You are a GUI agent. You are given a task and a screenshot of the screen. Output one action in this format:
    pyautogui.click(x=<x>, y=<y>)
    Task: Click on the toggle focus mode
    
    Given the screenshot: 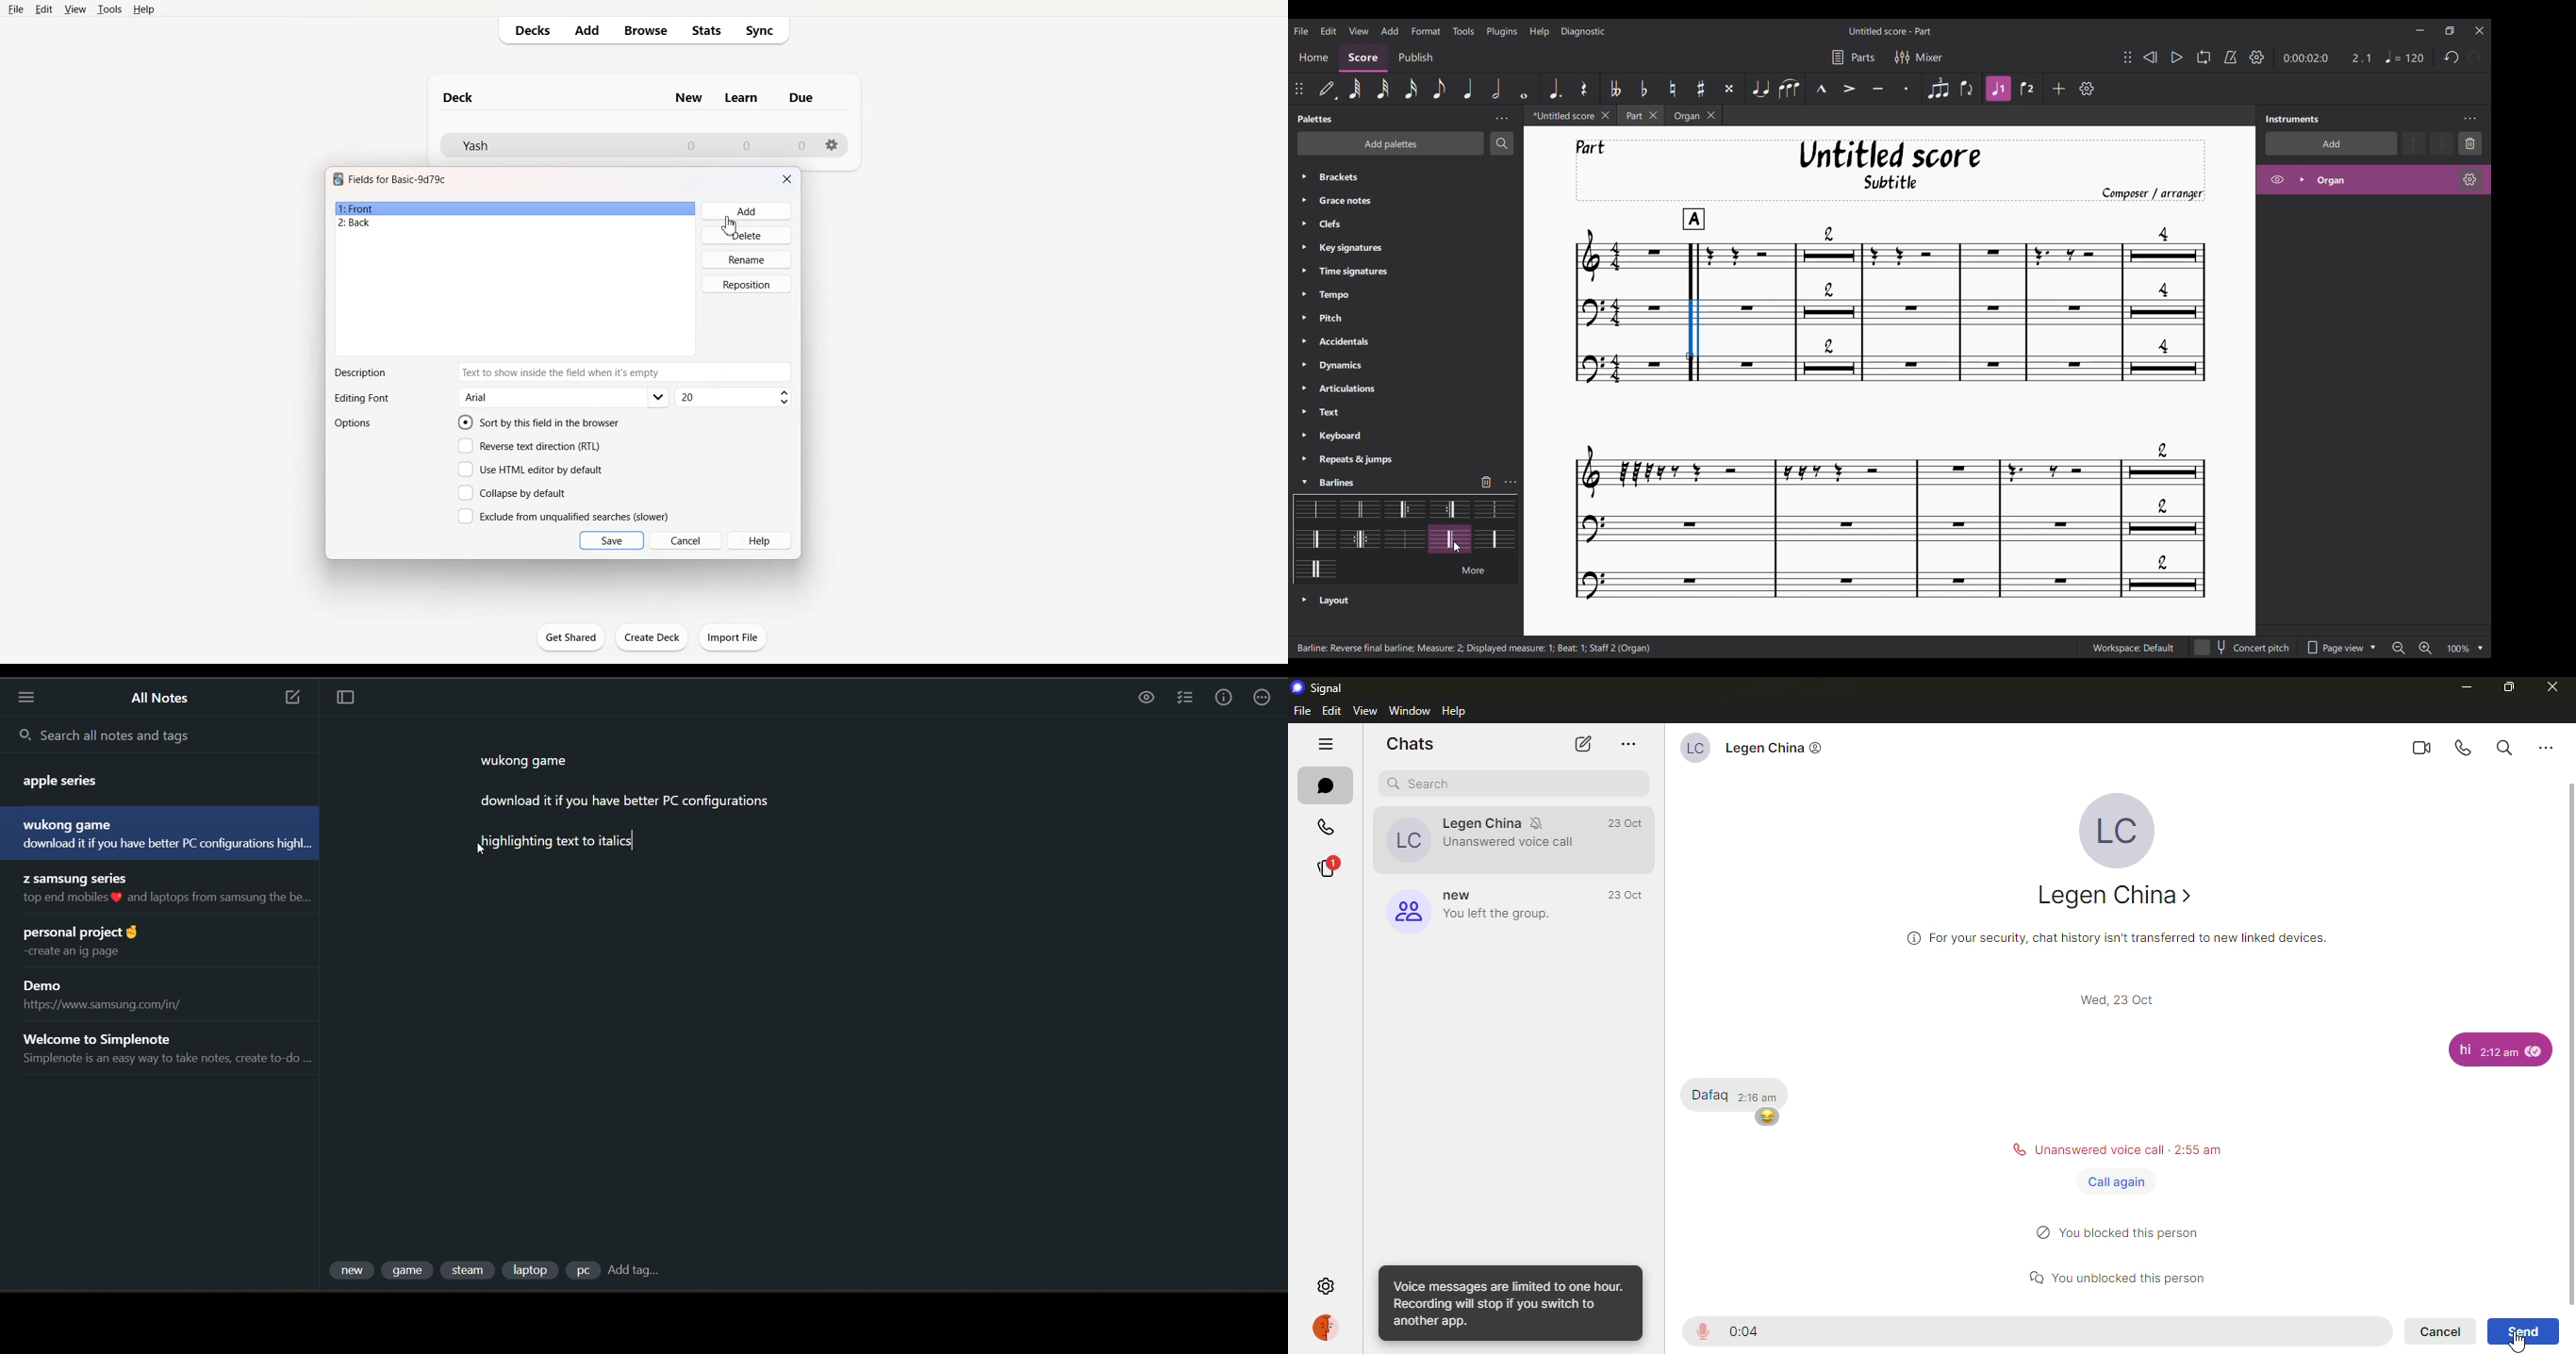 What is the action you would take?
    pyautogui.click(x=346, y=699)
    